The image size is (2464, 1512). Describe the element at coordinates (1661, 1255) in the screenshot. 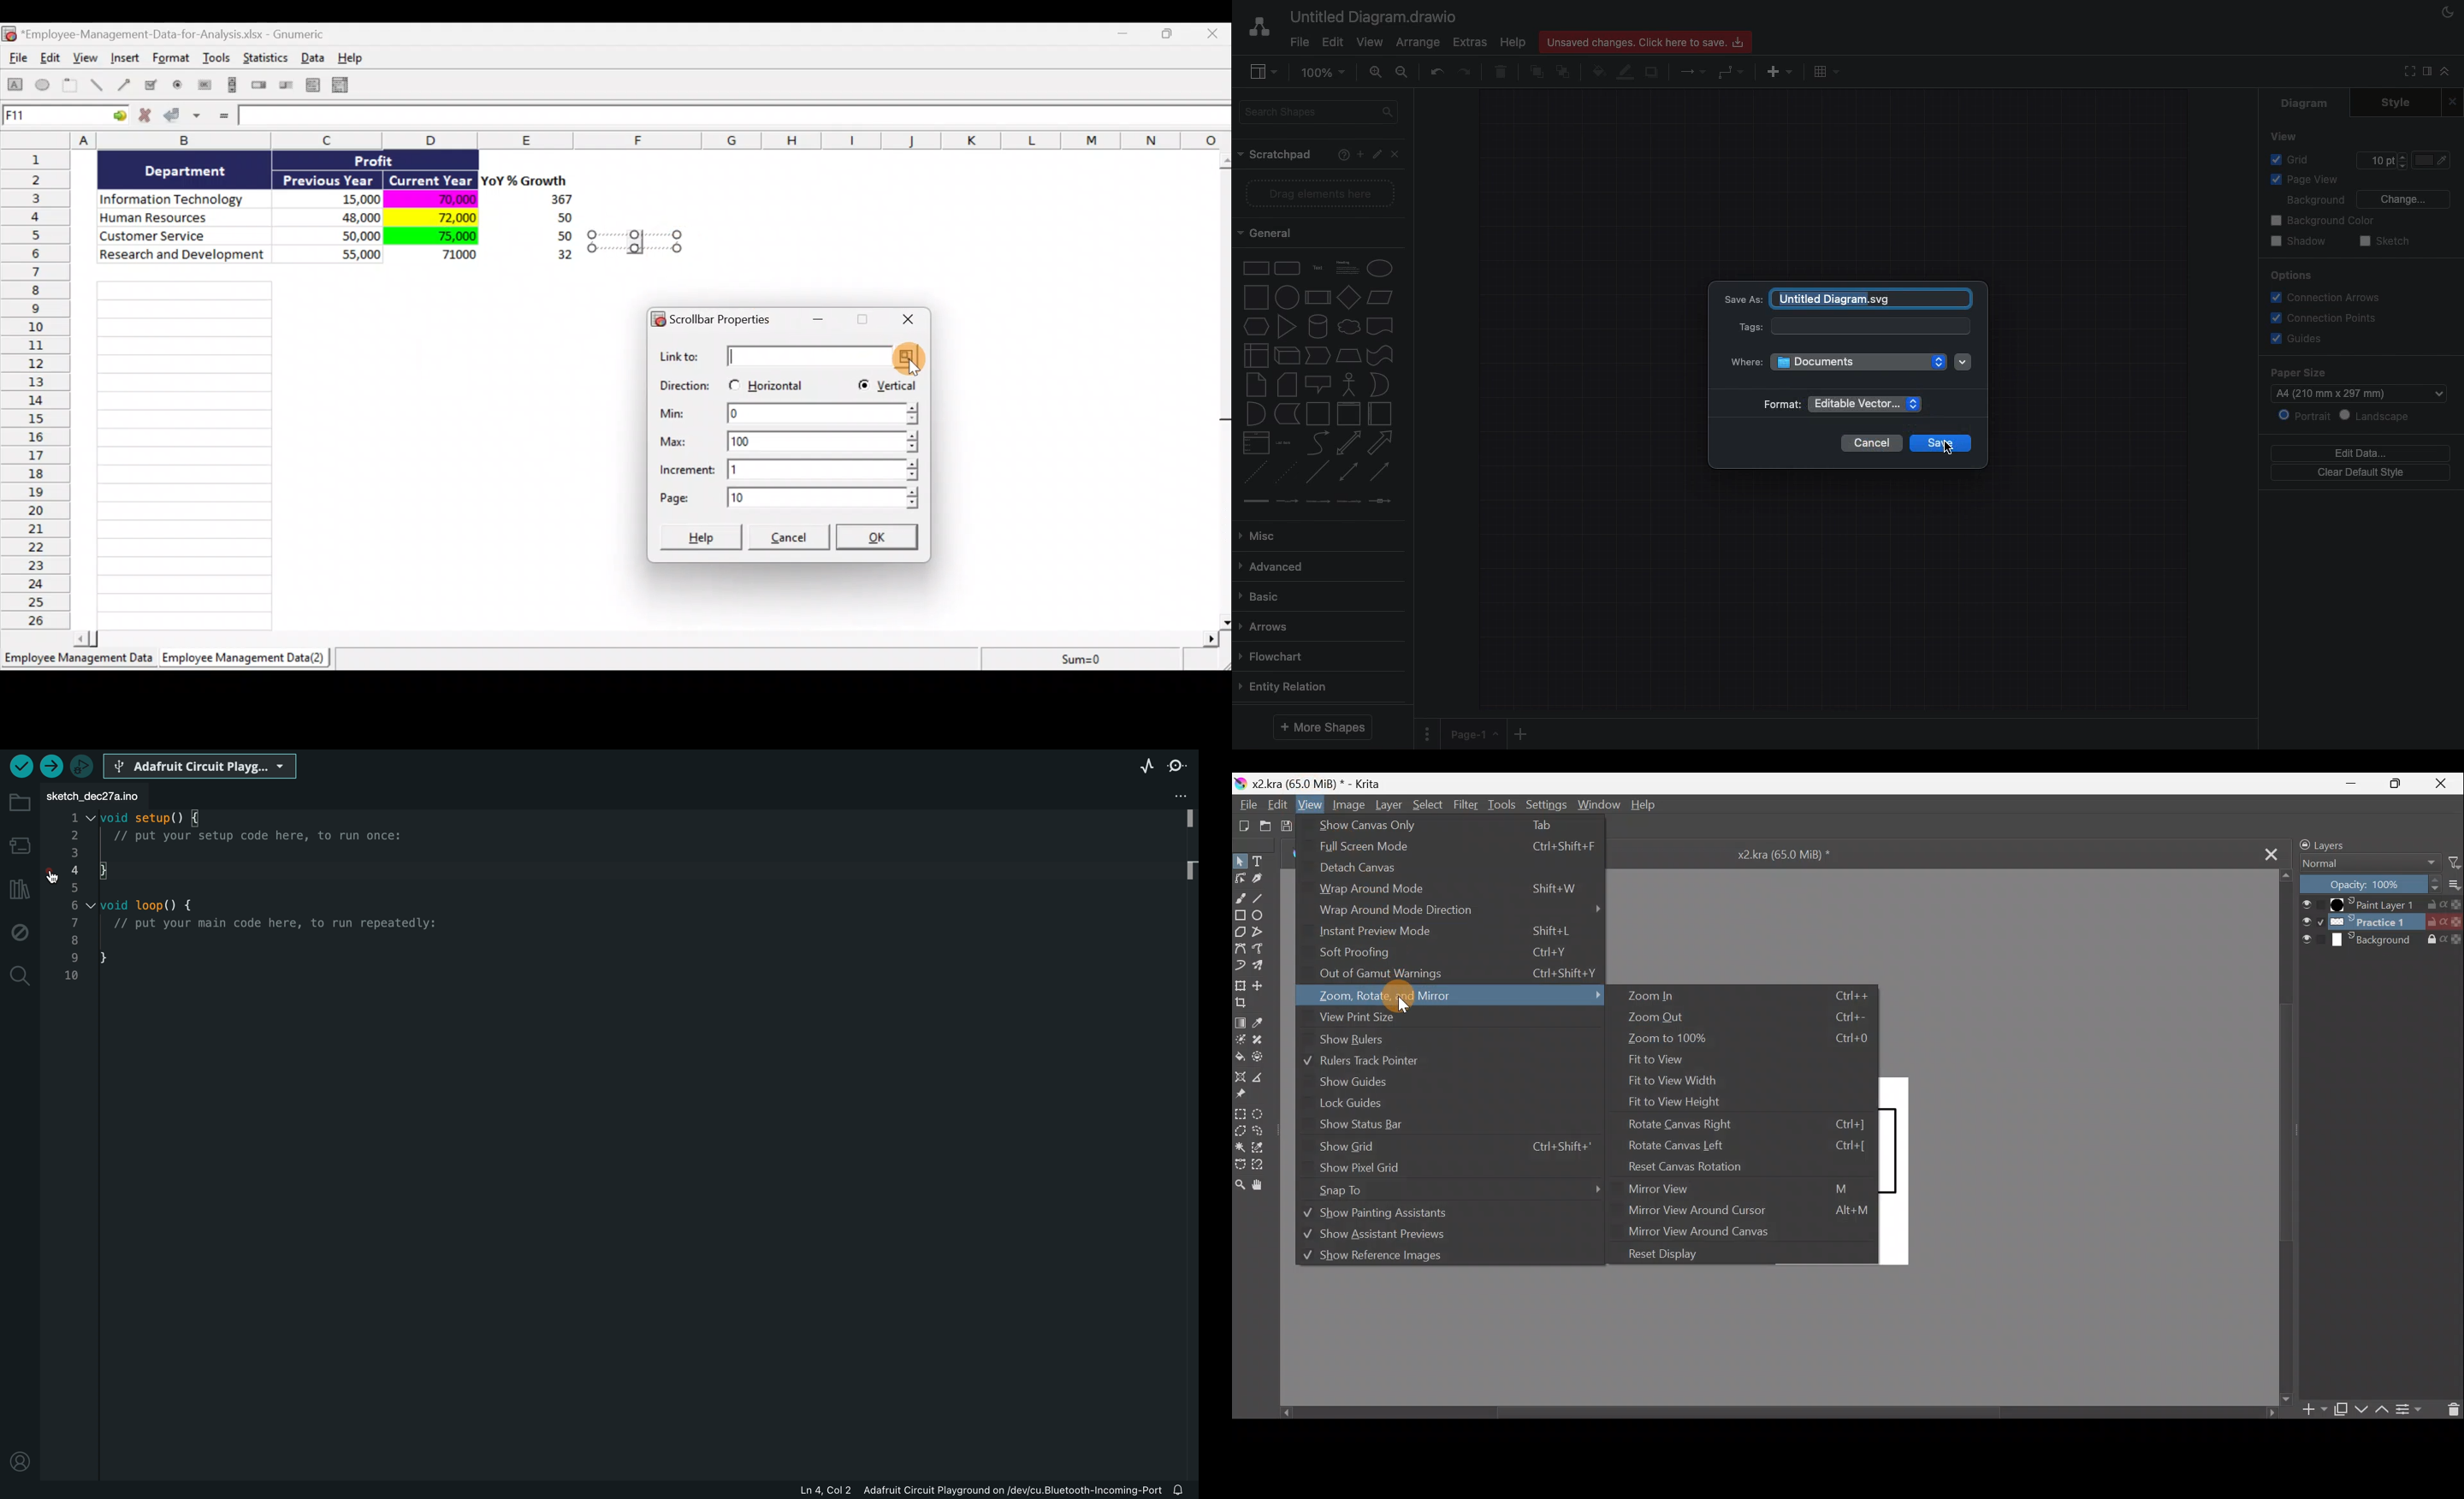

I see `Reset display` at that location.